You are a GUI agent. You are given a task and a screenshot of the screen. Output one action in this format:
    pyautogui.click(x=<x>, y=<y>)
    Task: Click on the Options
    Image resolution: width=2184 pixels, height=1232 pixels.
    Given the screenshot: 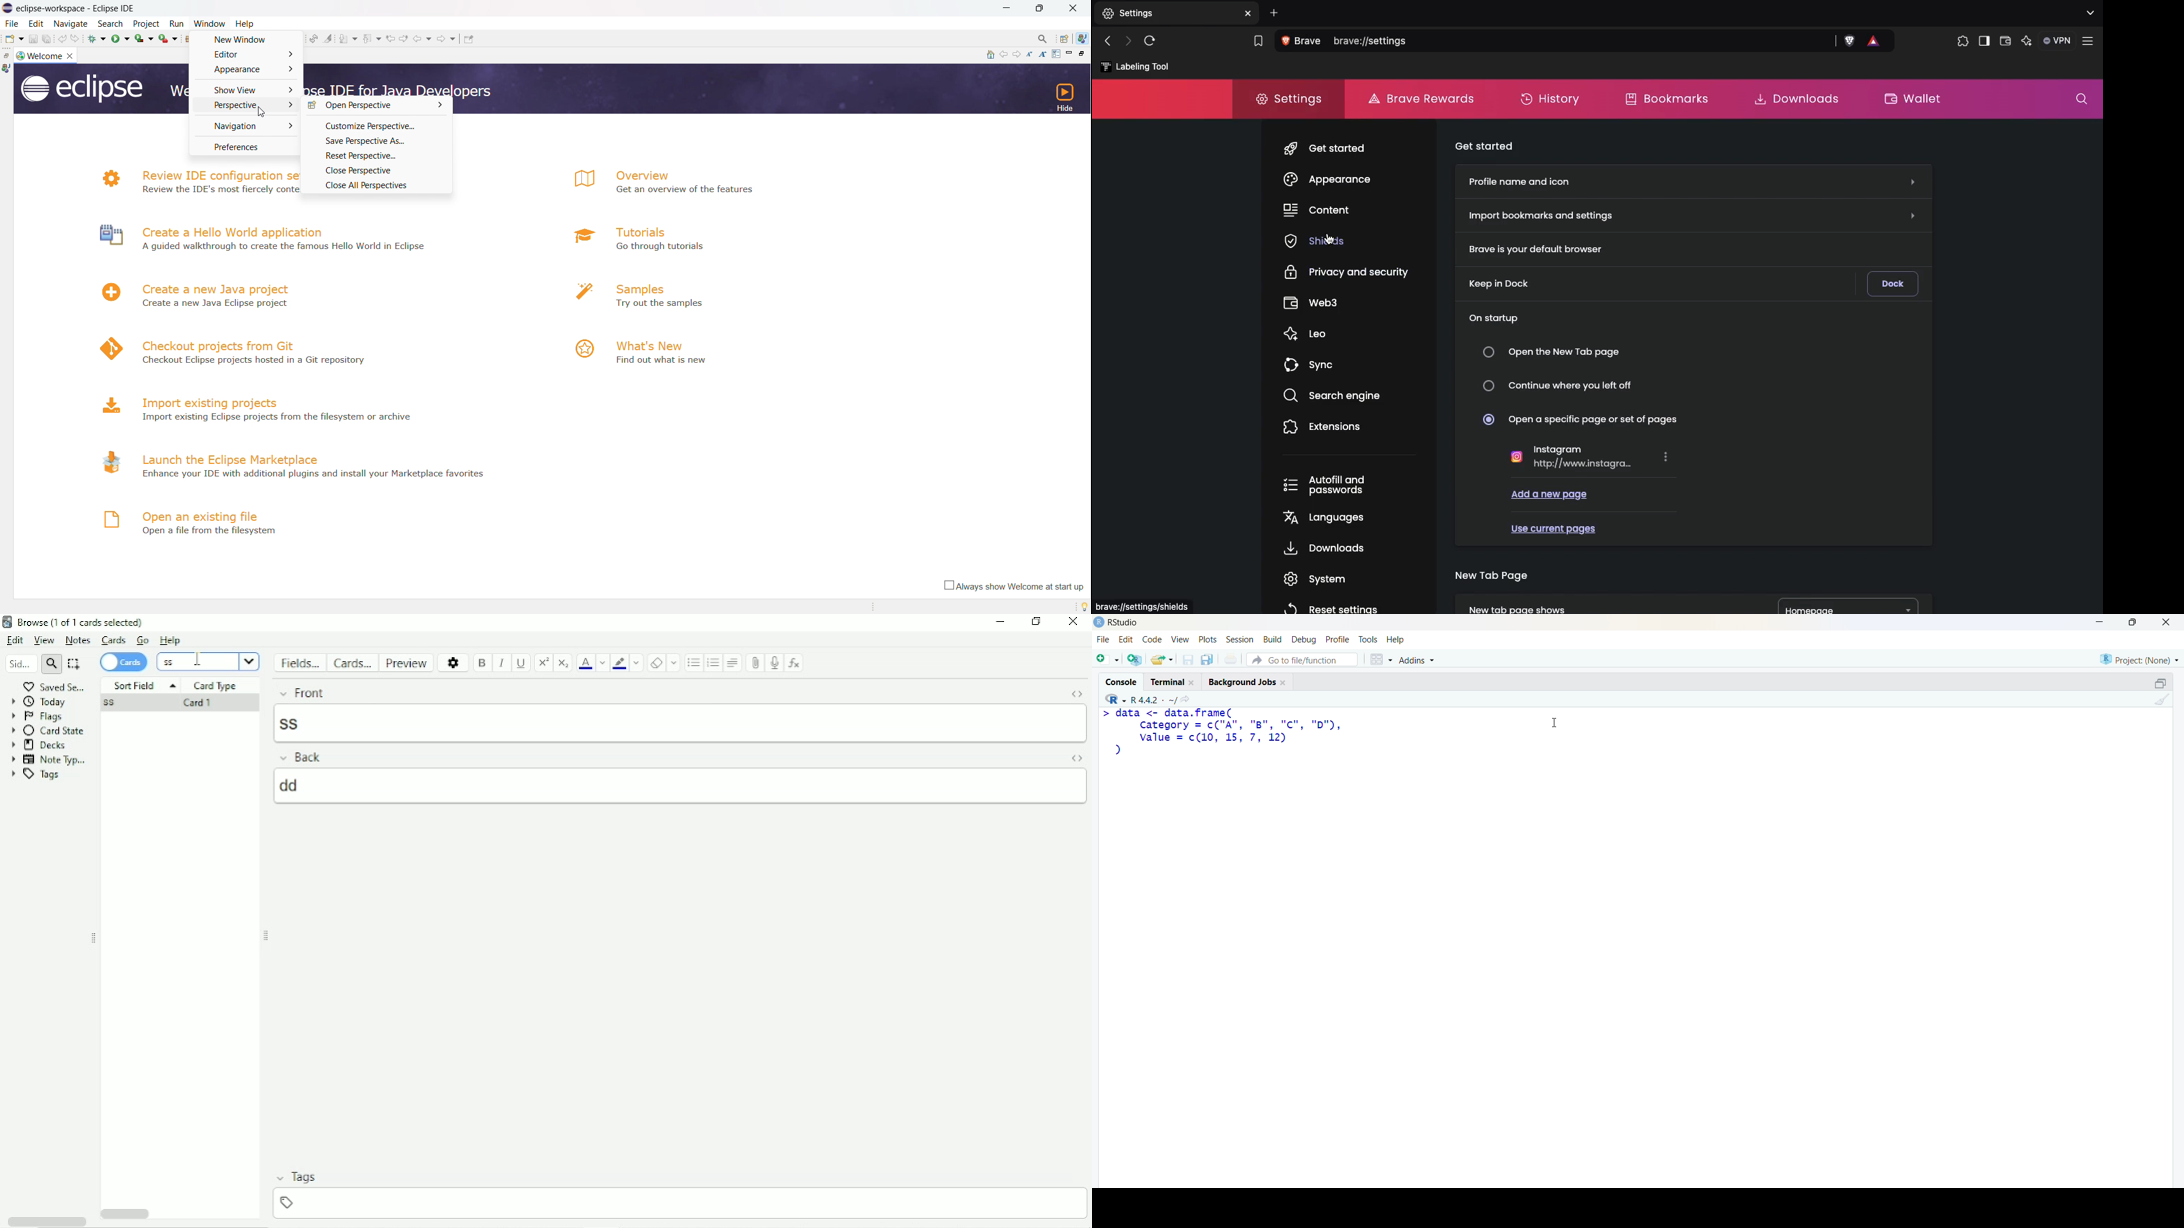 What is the action you would take?
    pyautogui.click(x=454, y=662)
    